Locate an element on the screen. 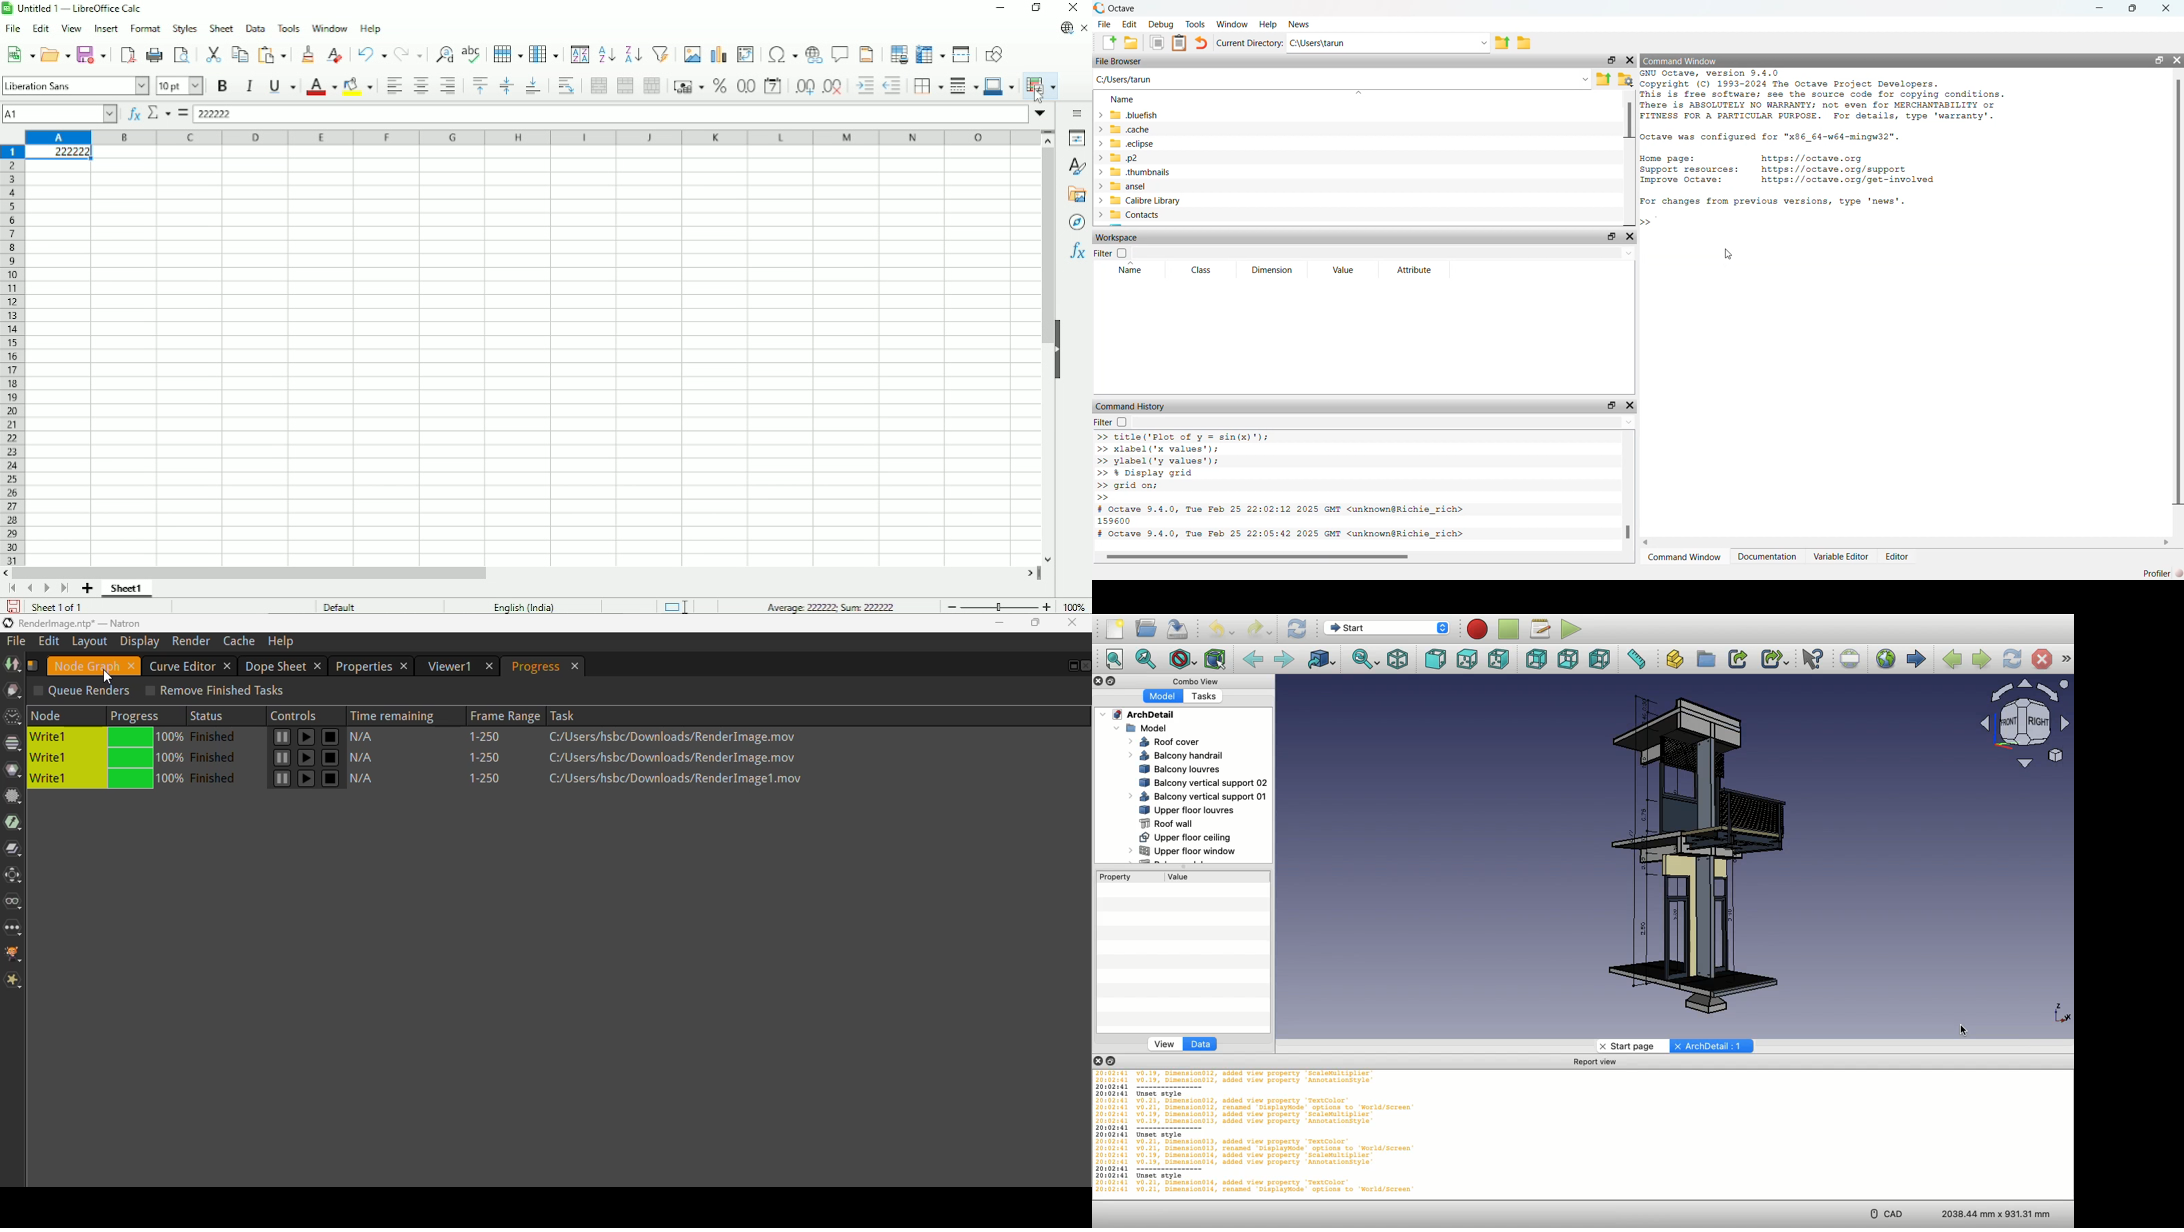 This screenshot has width=2184, height=1232. logo is located at coordinates (1099, 8).